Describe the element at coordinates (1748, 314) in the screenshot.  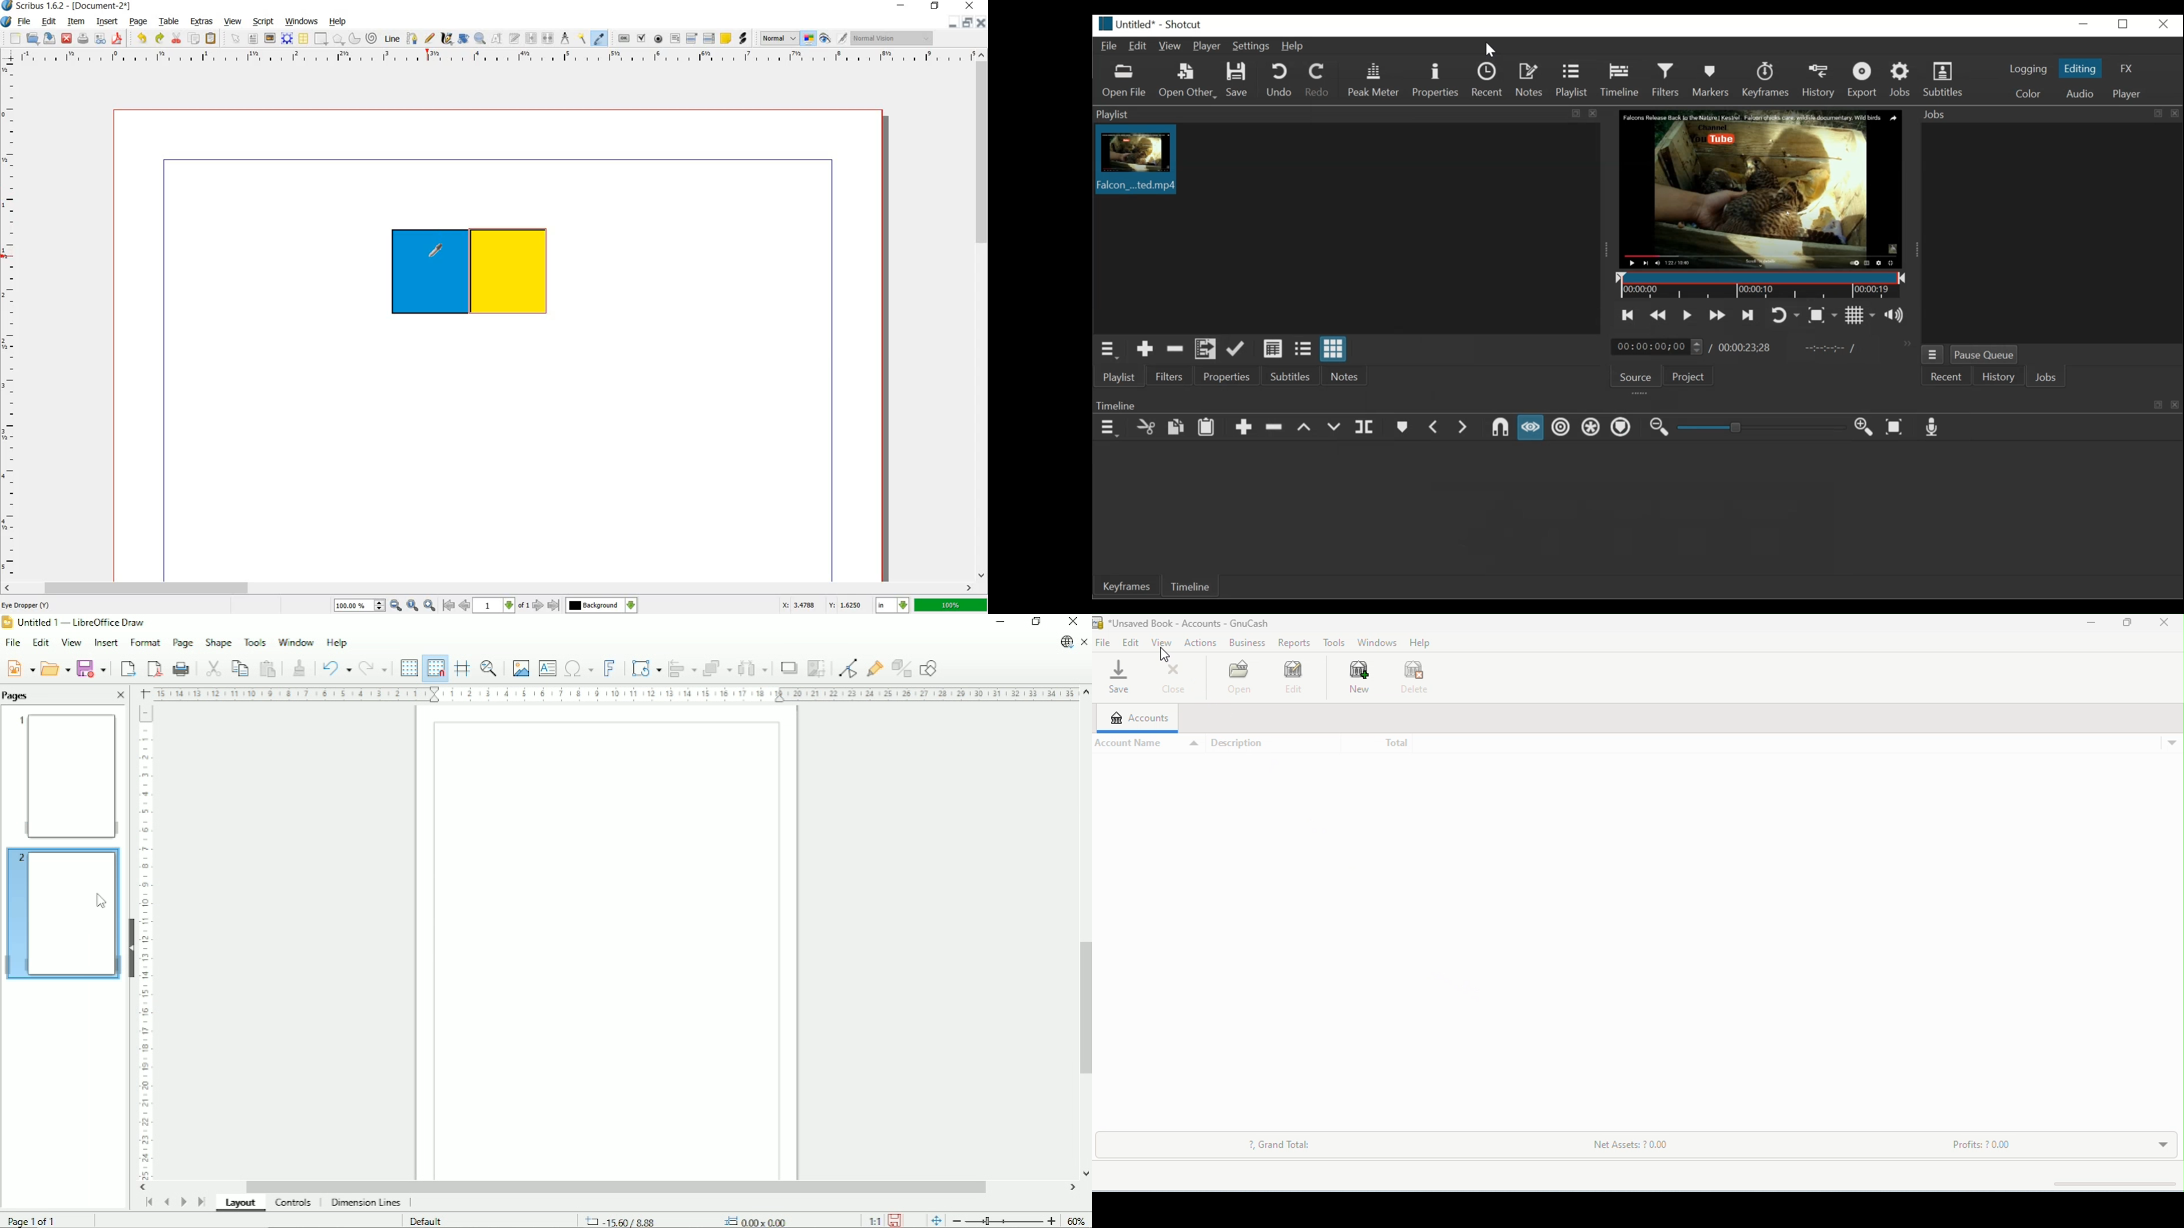
I see `Skip to the next point` at that location.